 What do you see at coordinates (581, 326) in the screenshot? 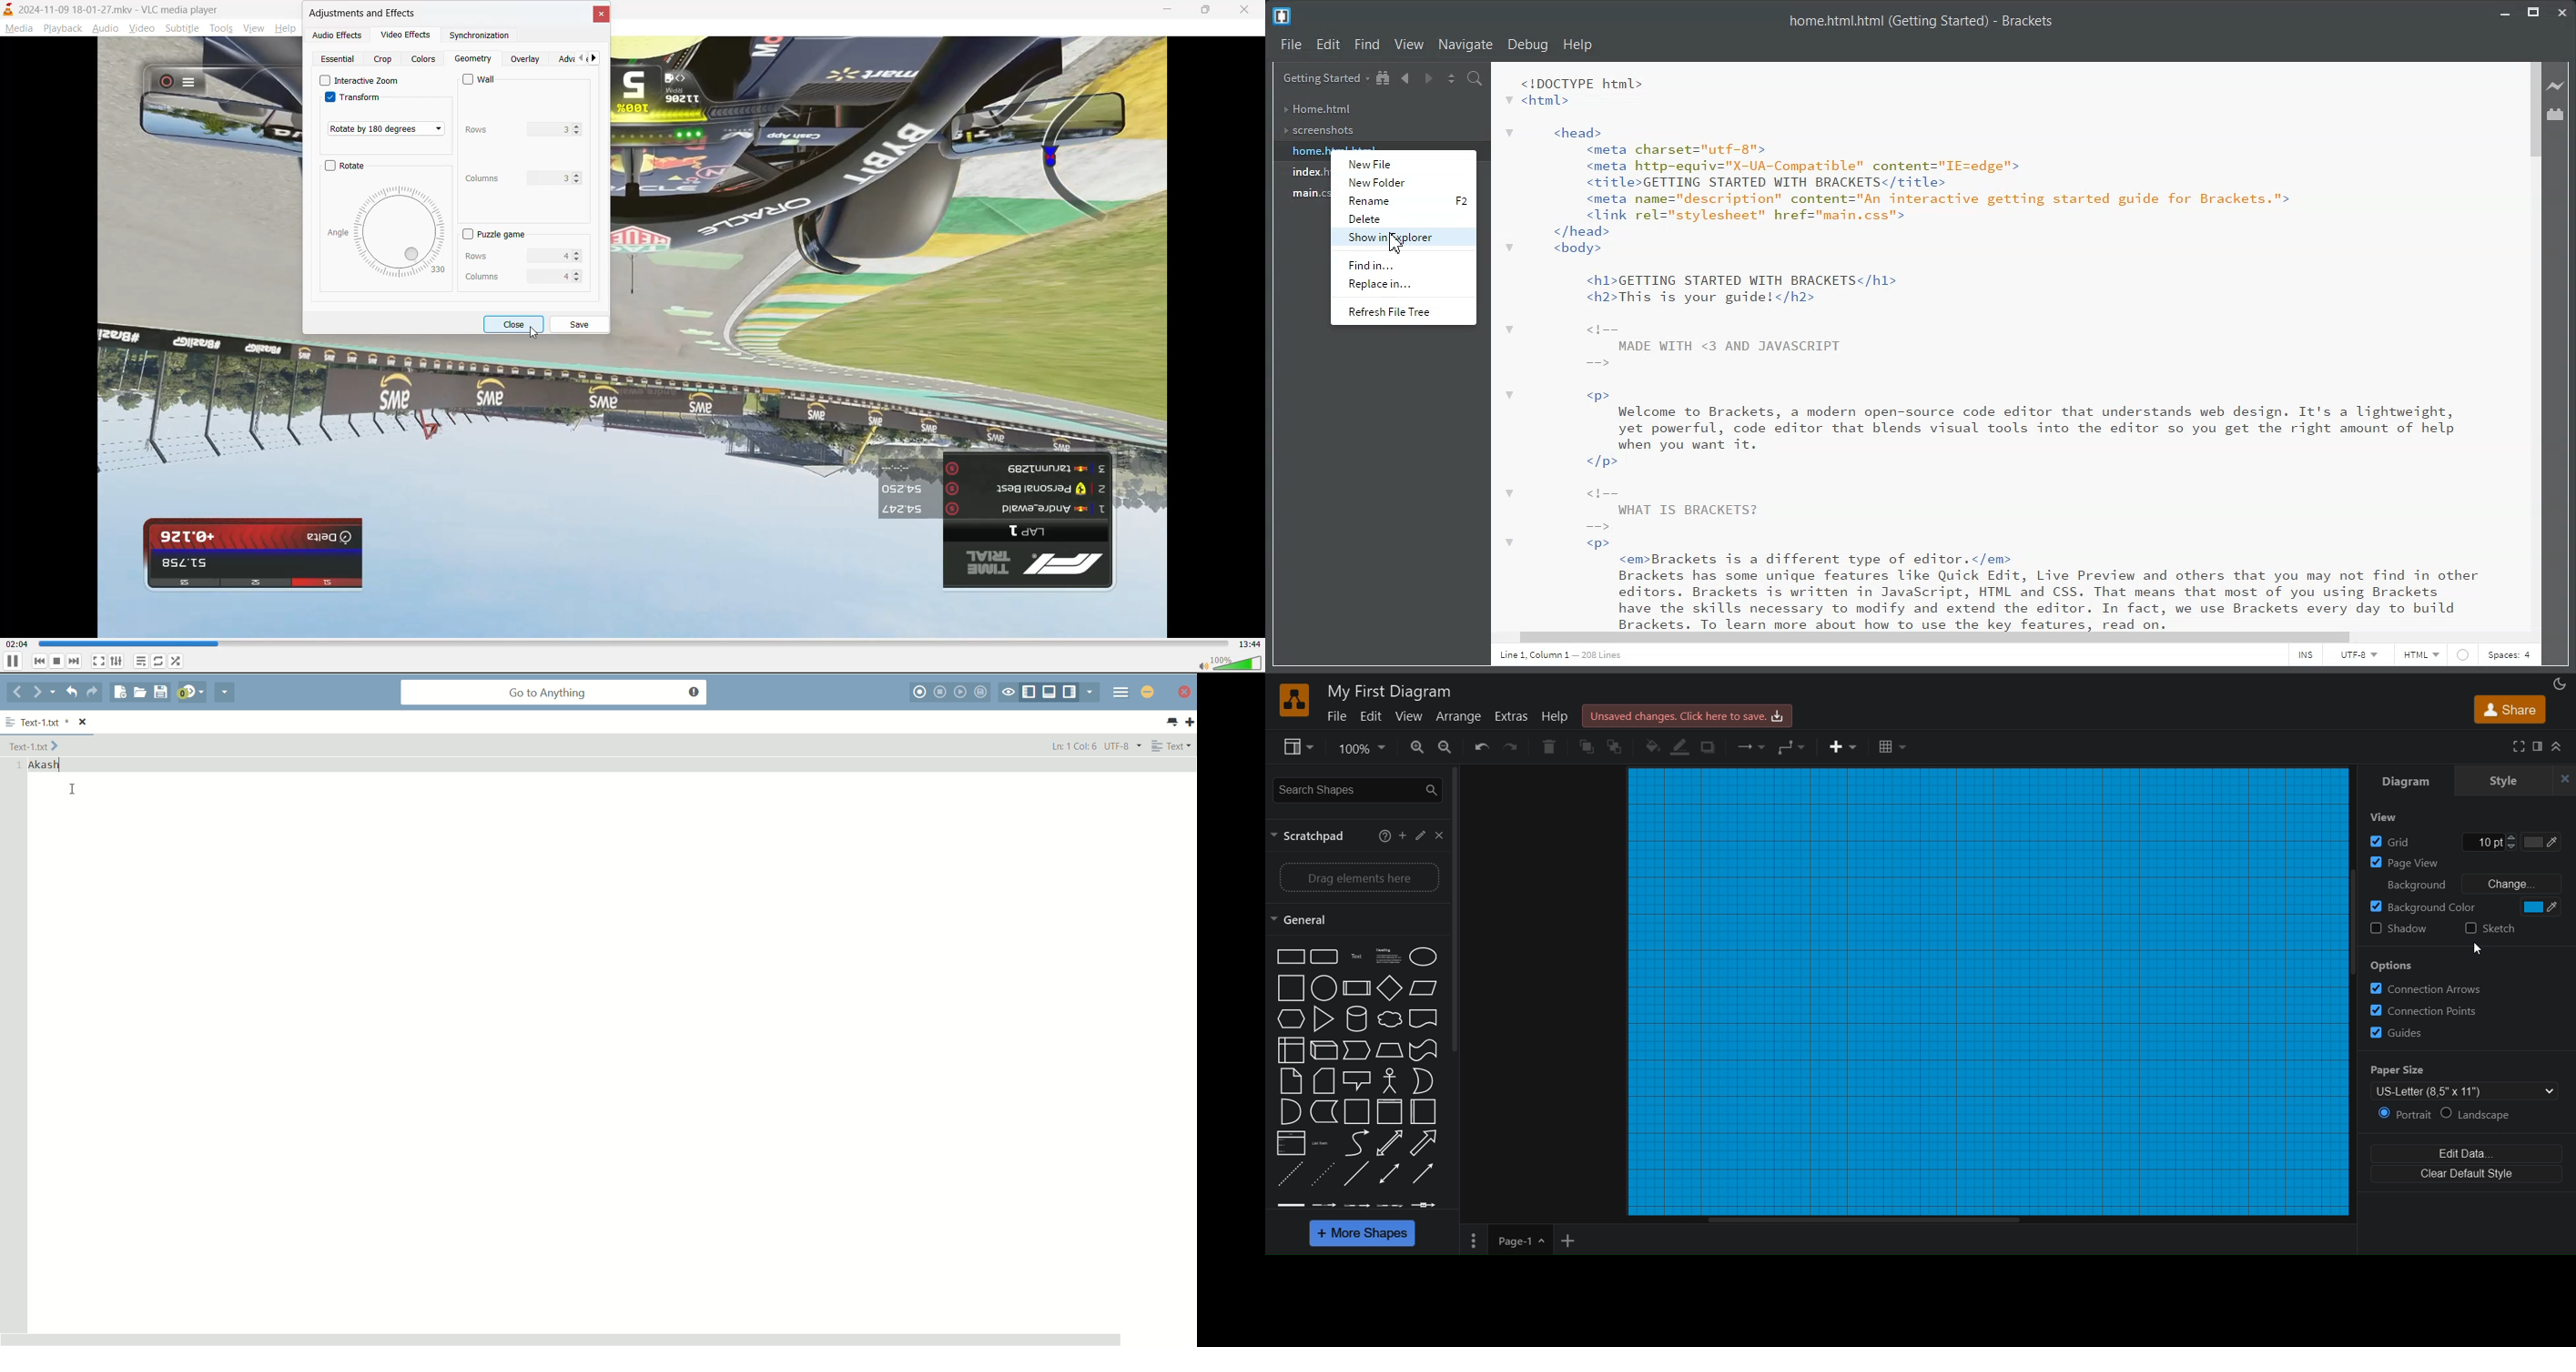
I see `save` at bounding box center [581, 326].